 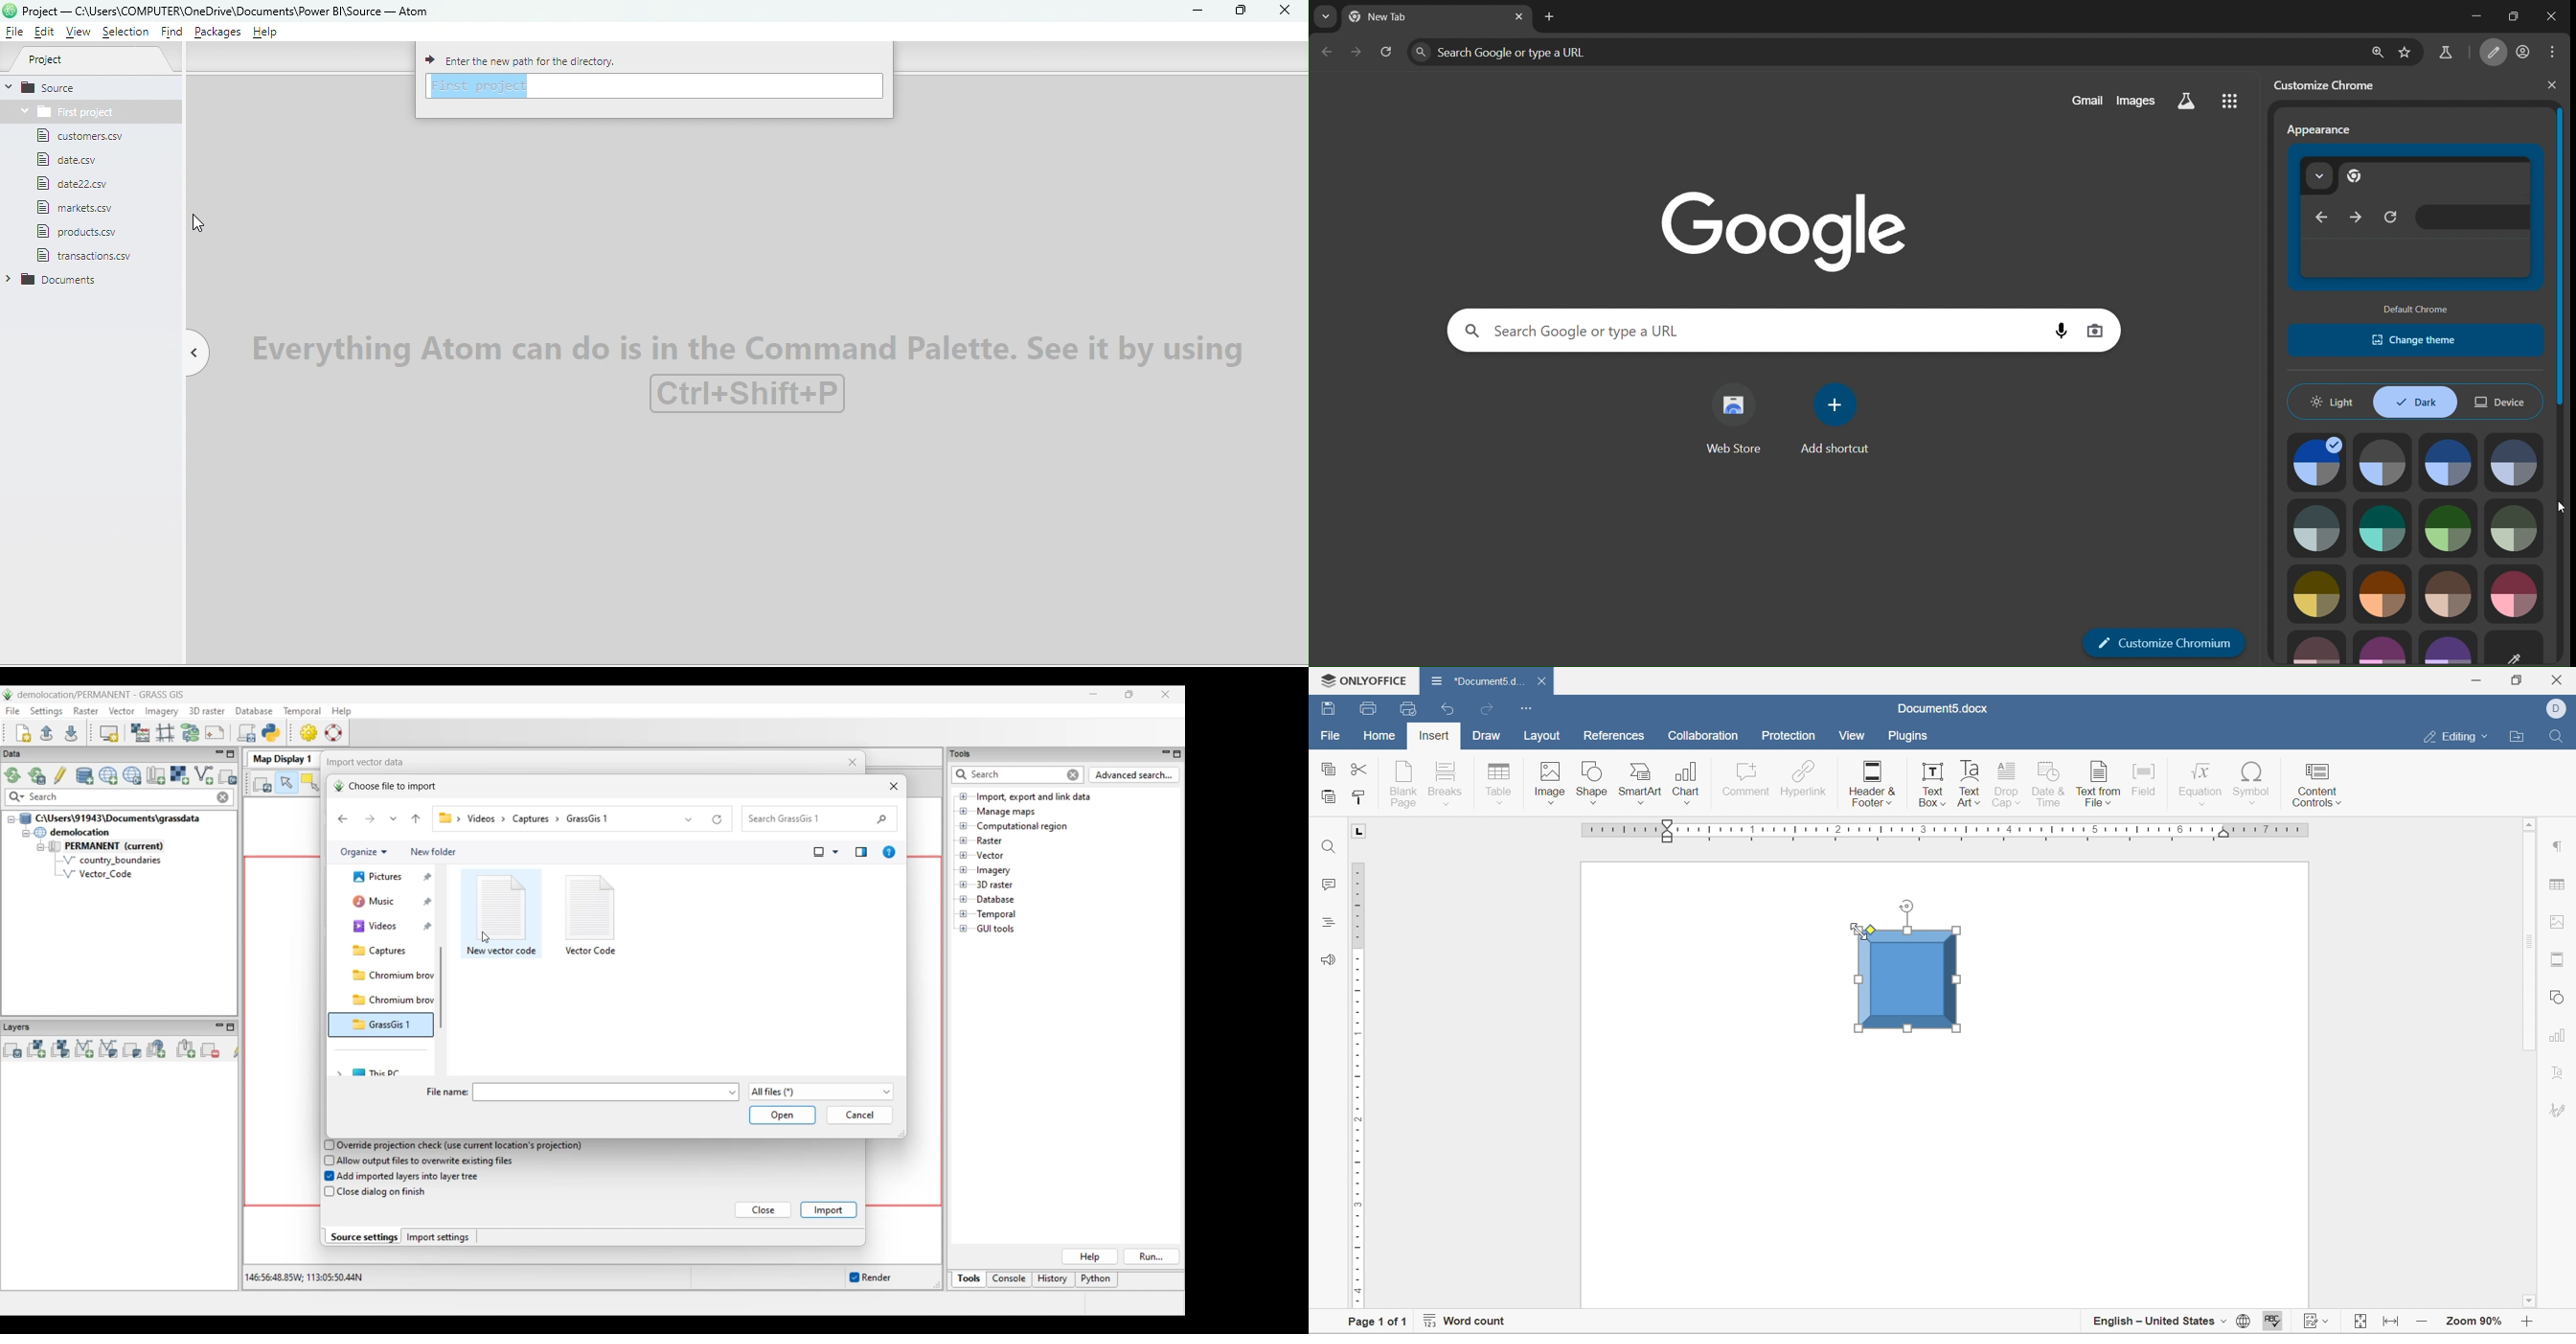 What do you see at coordinates (2271, 1321) in the screenshot?
I see `spell checking` at bounding box center [2271, 1321].